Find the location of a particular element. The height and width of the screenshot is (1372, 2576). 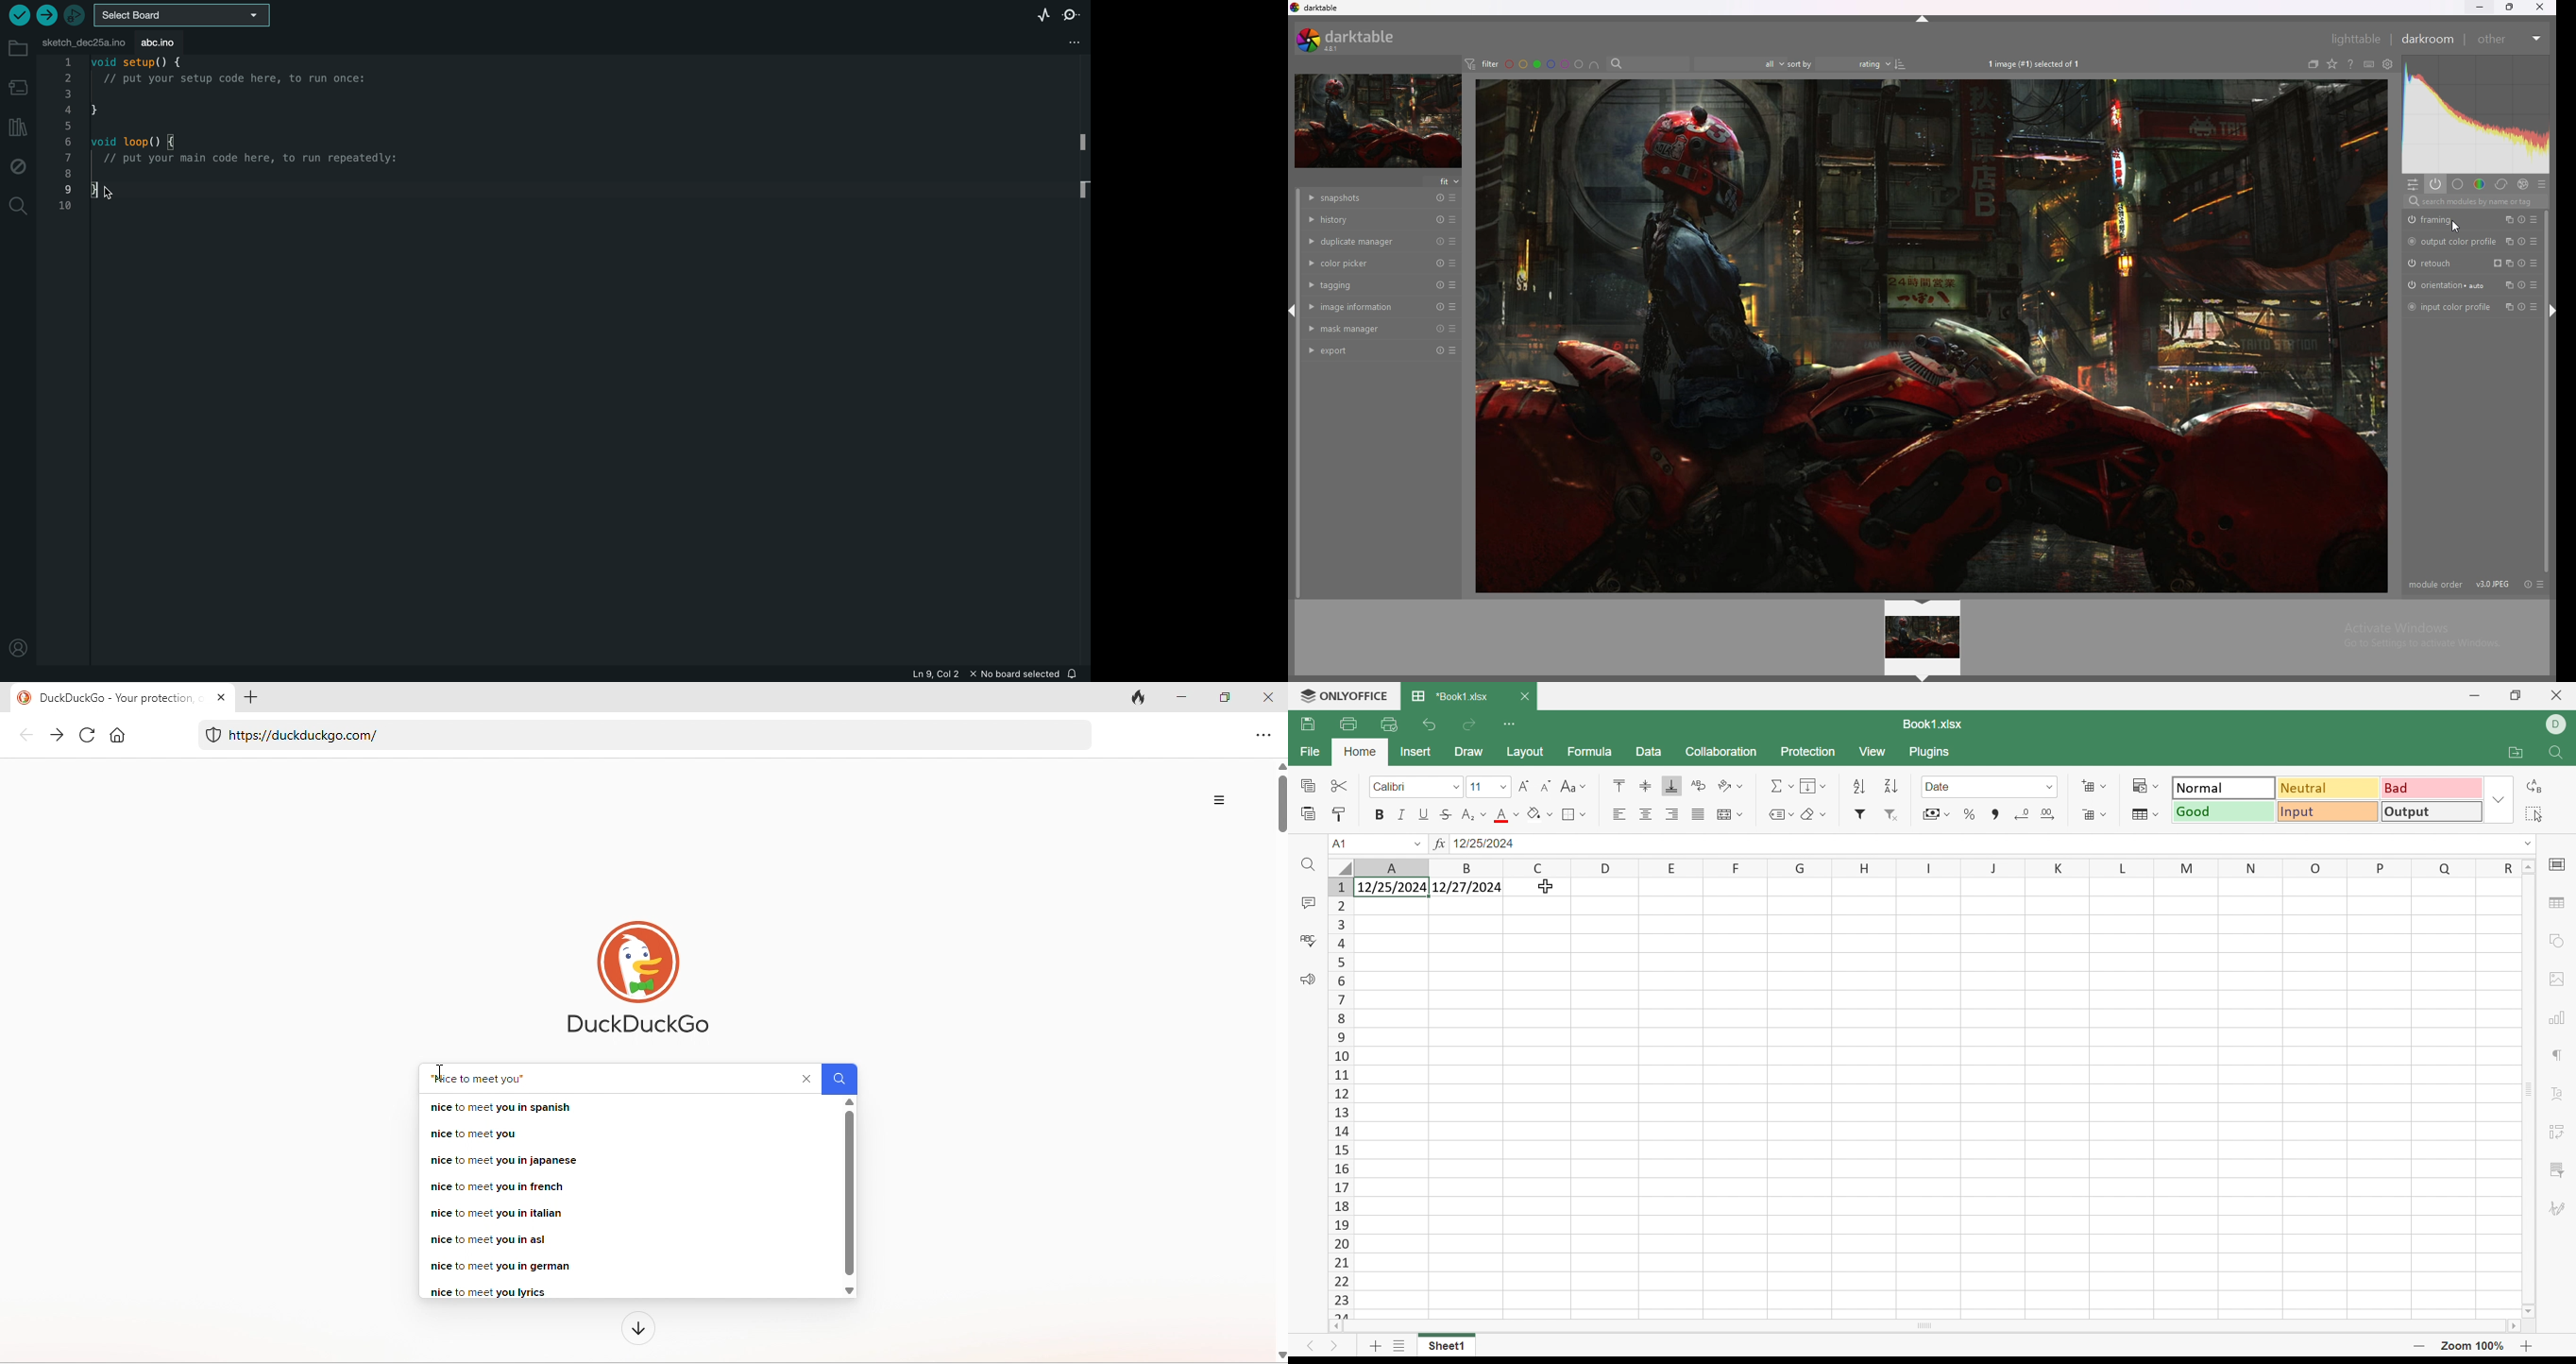

12/25/2024 is located at coordinates (1490, 844).